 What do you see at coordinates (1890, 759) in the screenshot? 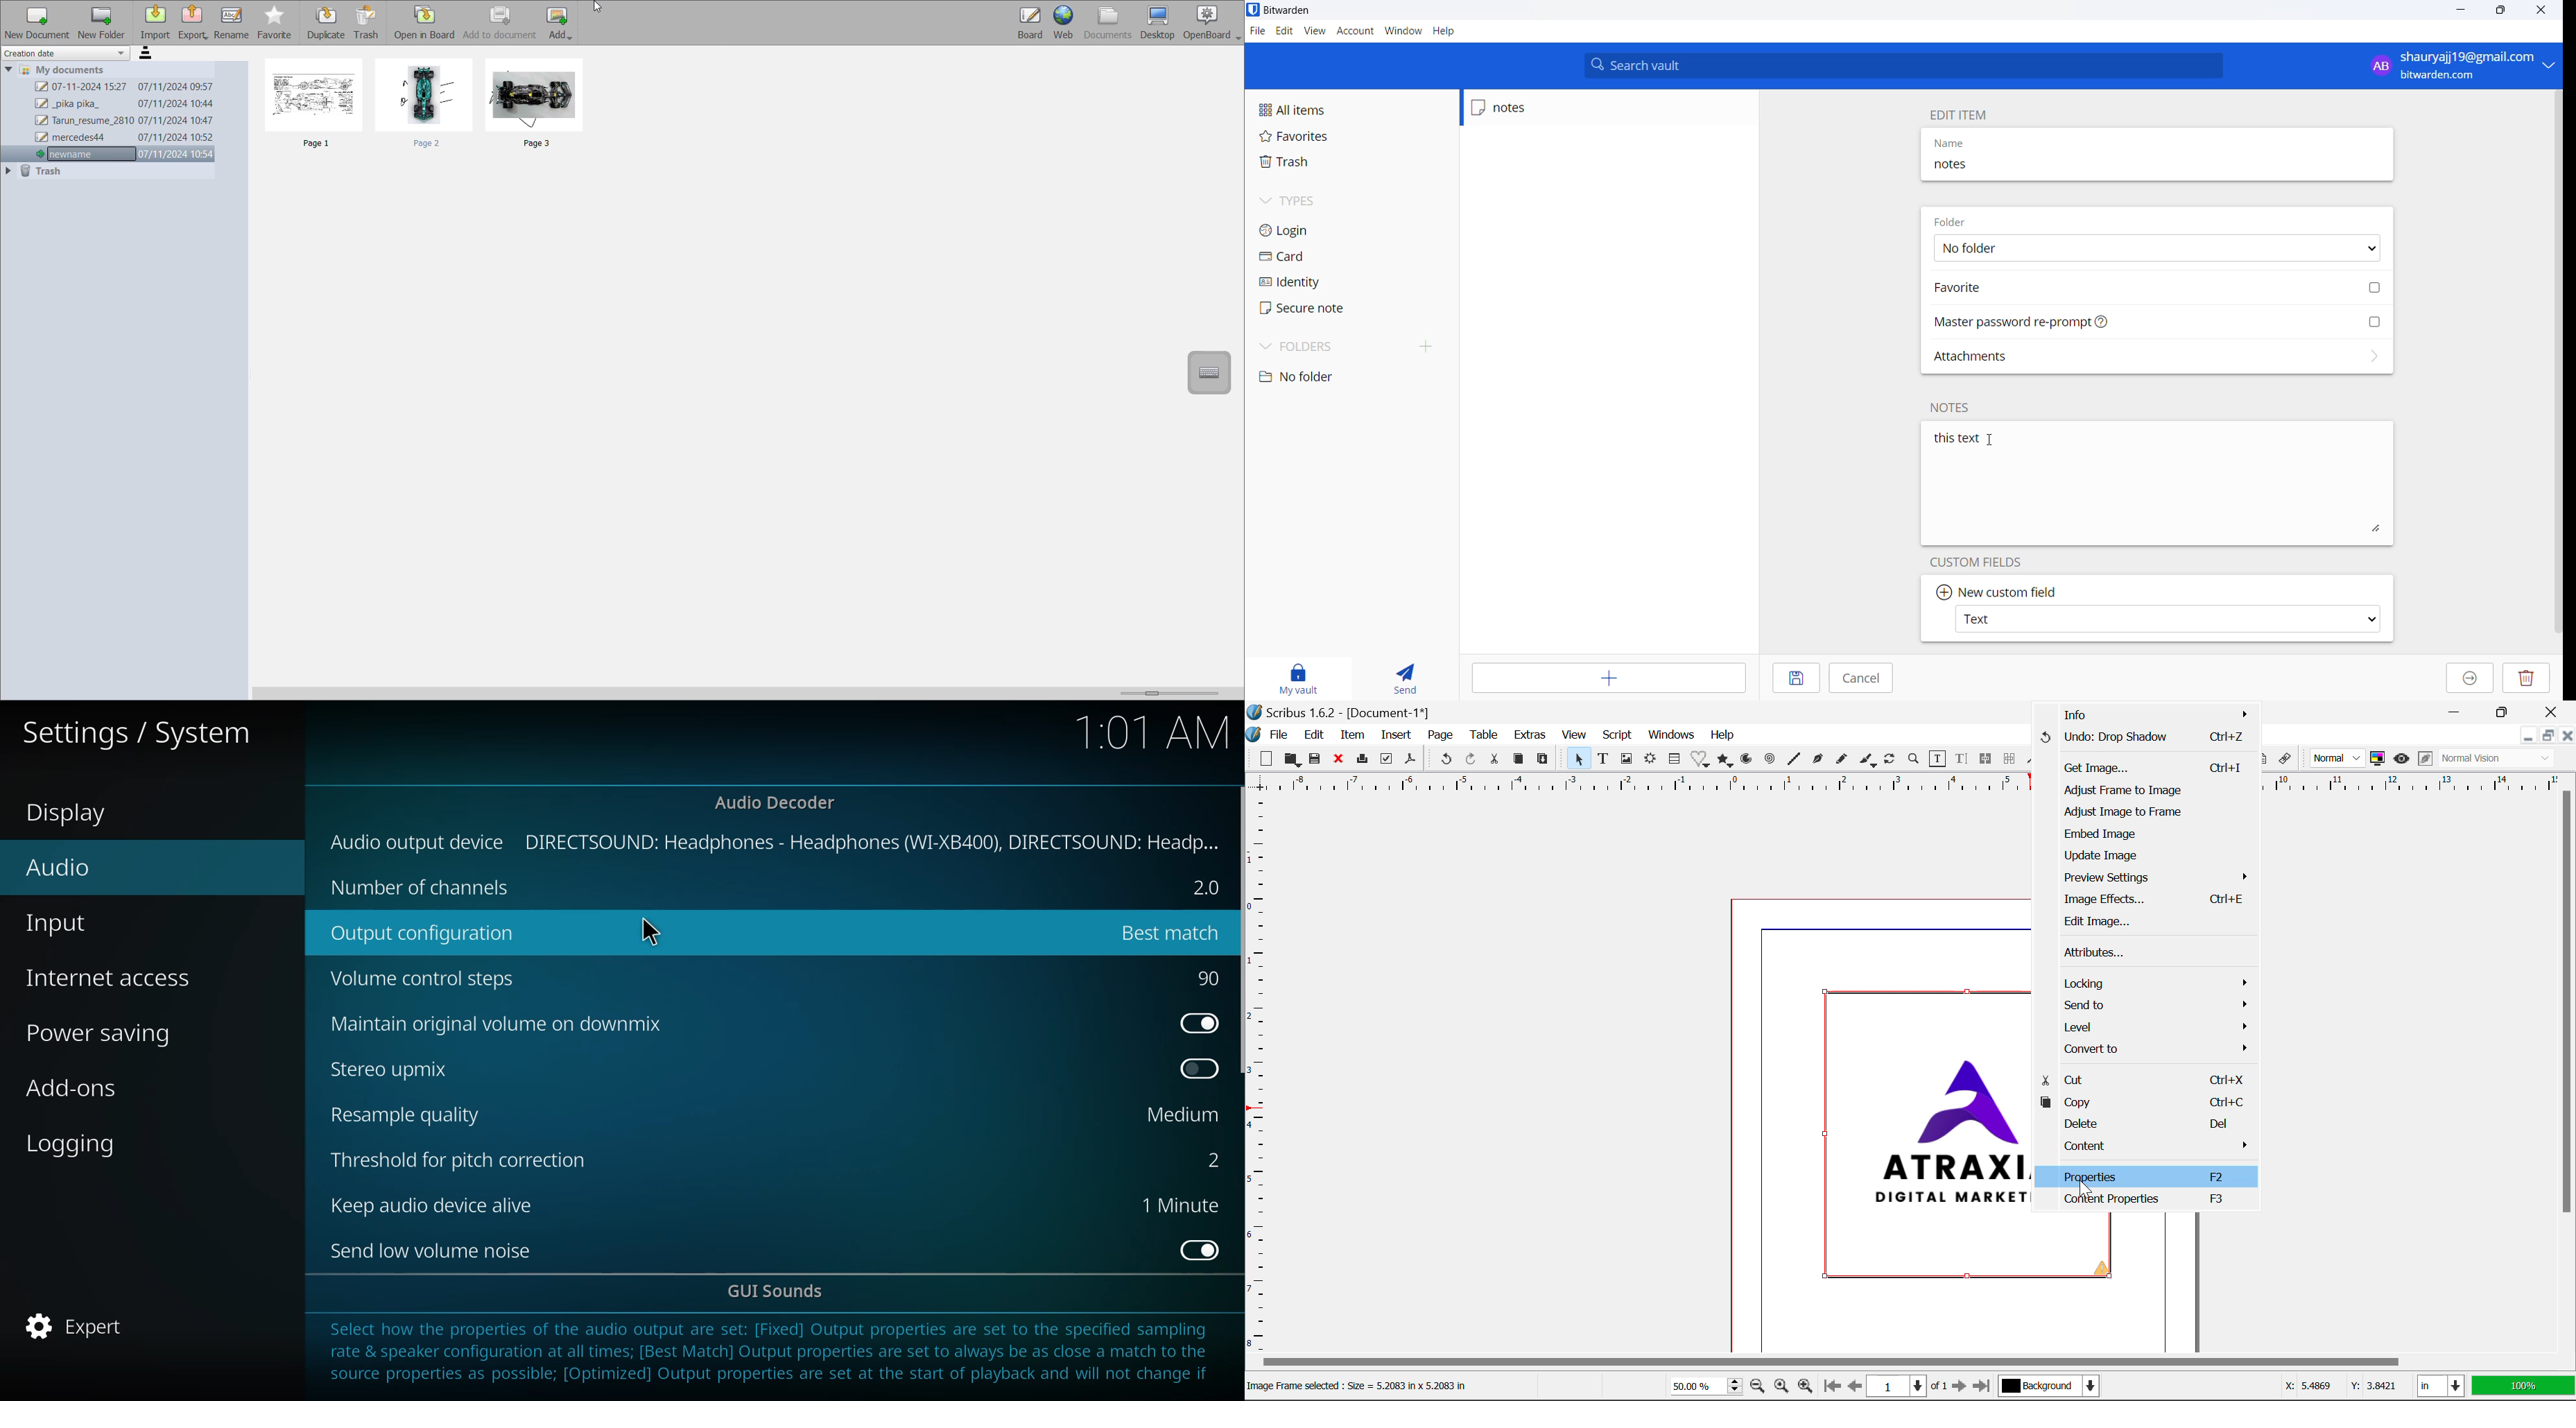
I see `Refresh` at bounding box center [1890, 759].